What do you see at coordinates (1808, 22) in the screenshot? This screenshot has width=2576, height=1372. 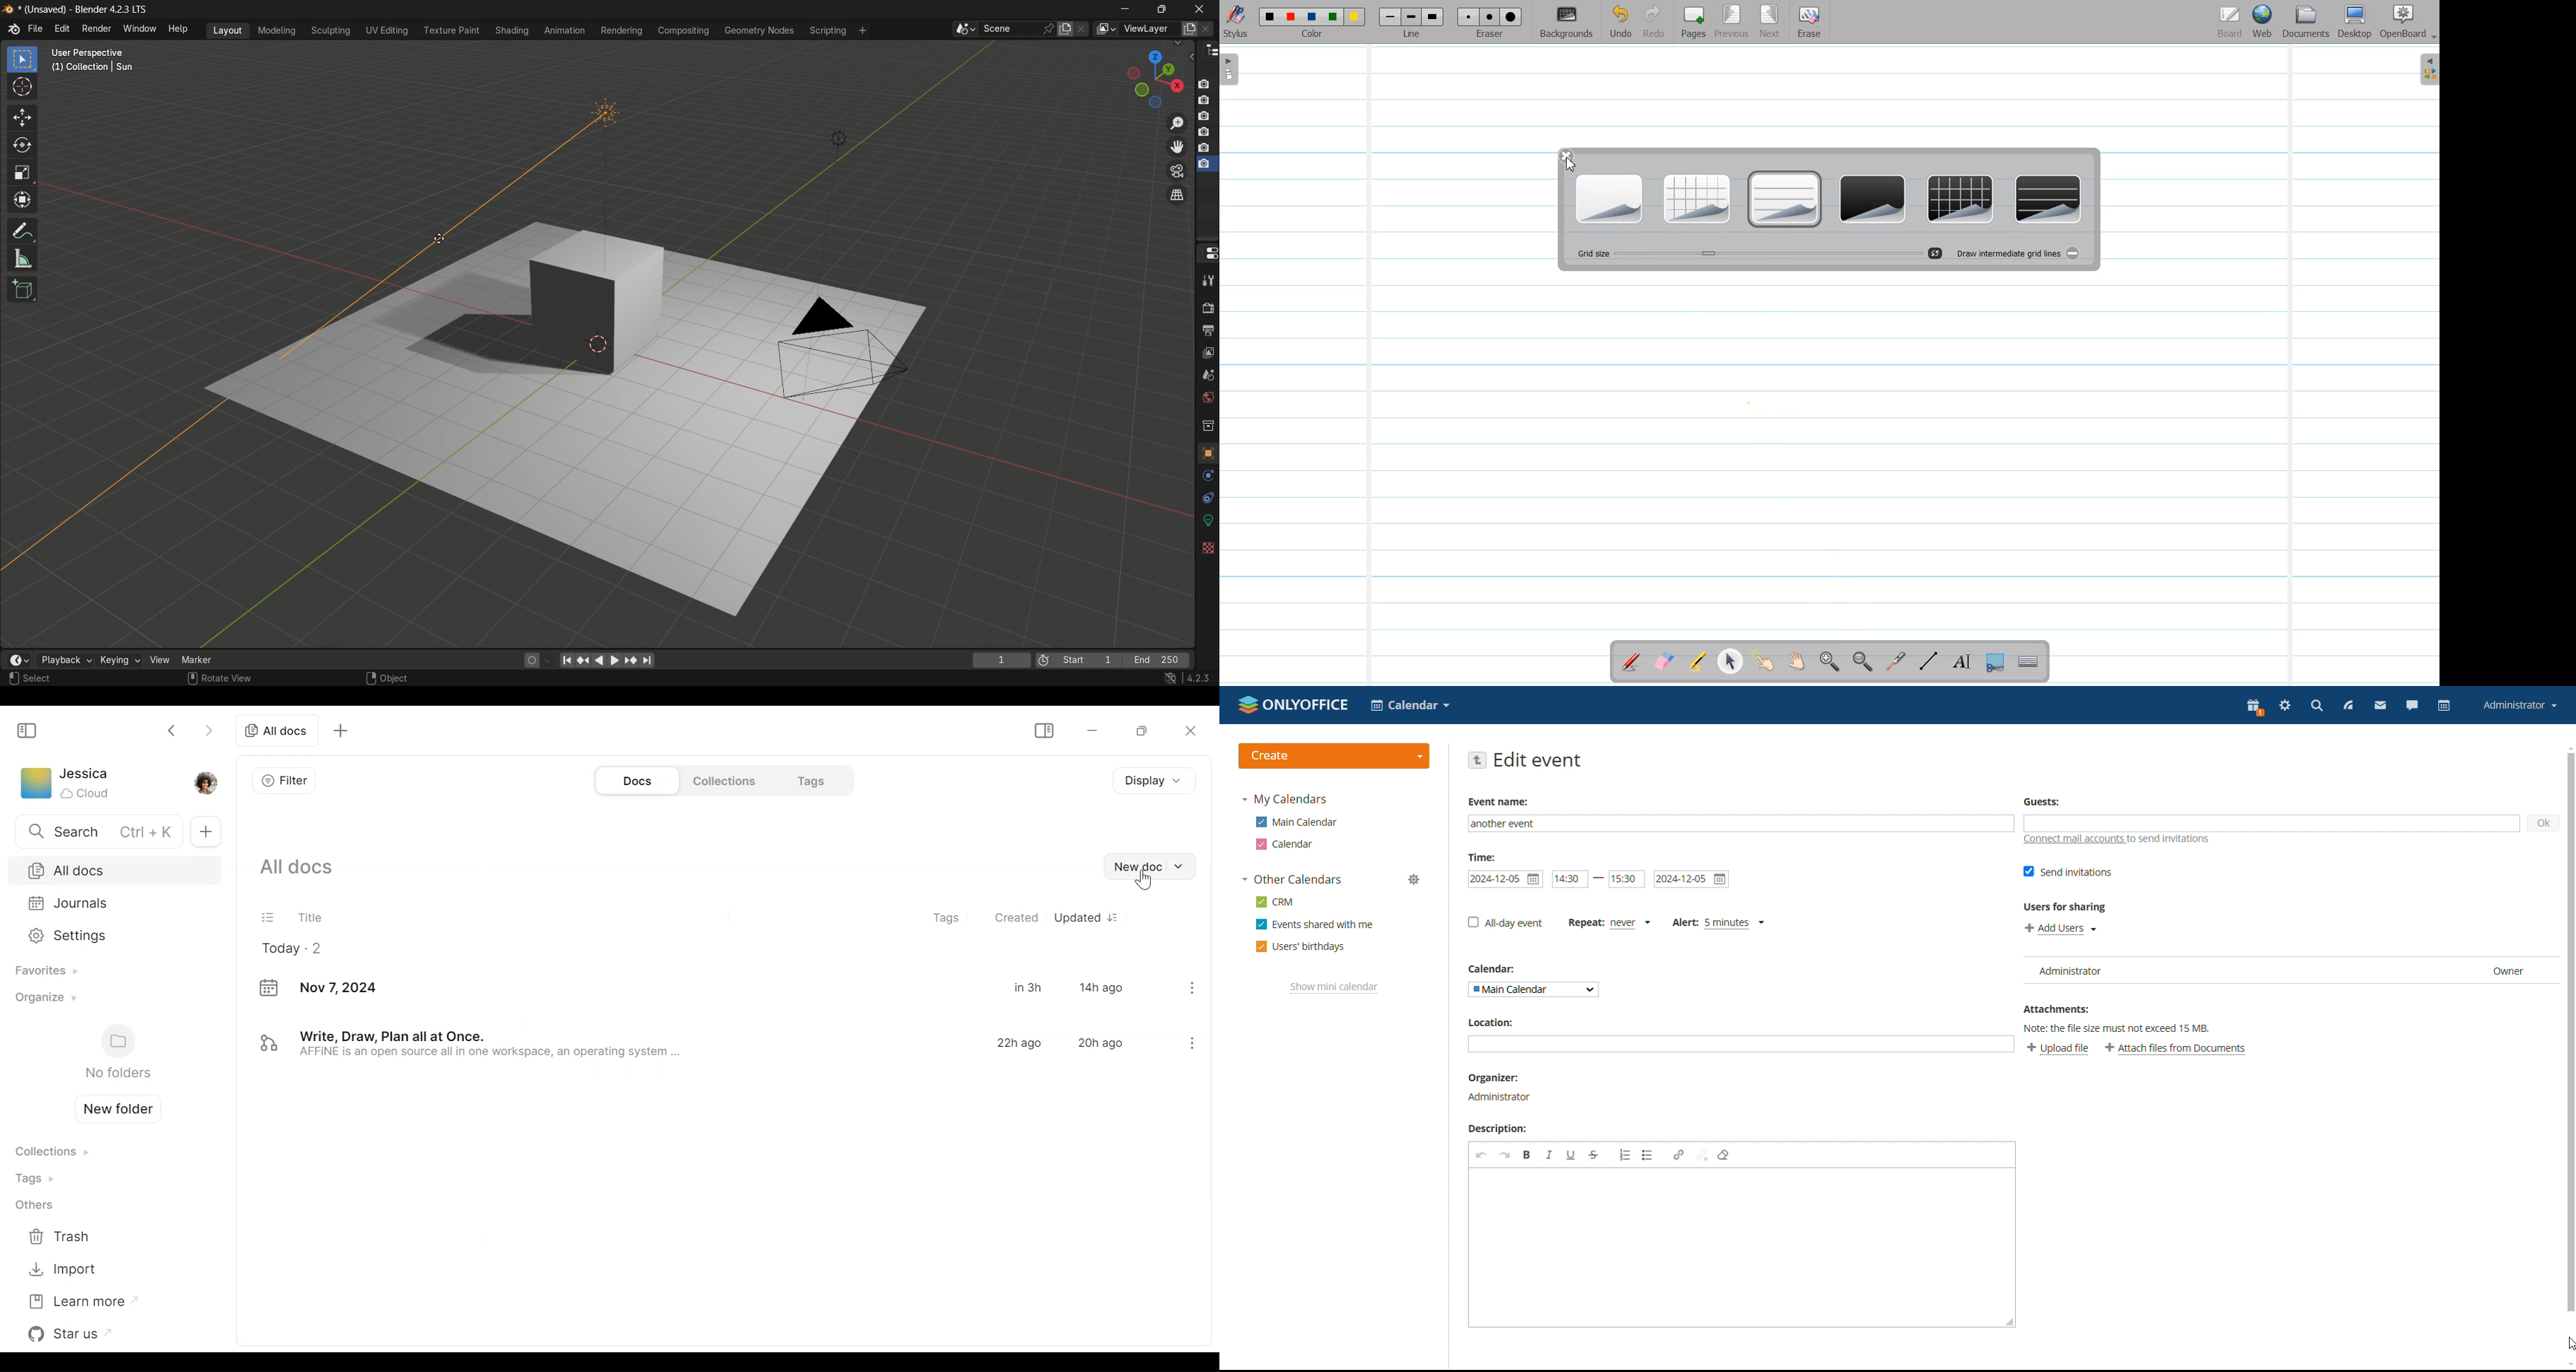 I see `Erase` at bounding box center [1808, 22].